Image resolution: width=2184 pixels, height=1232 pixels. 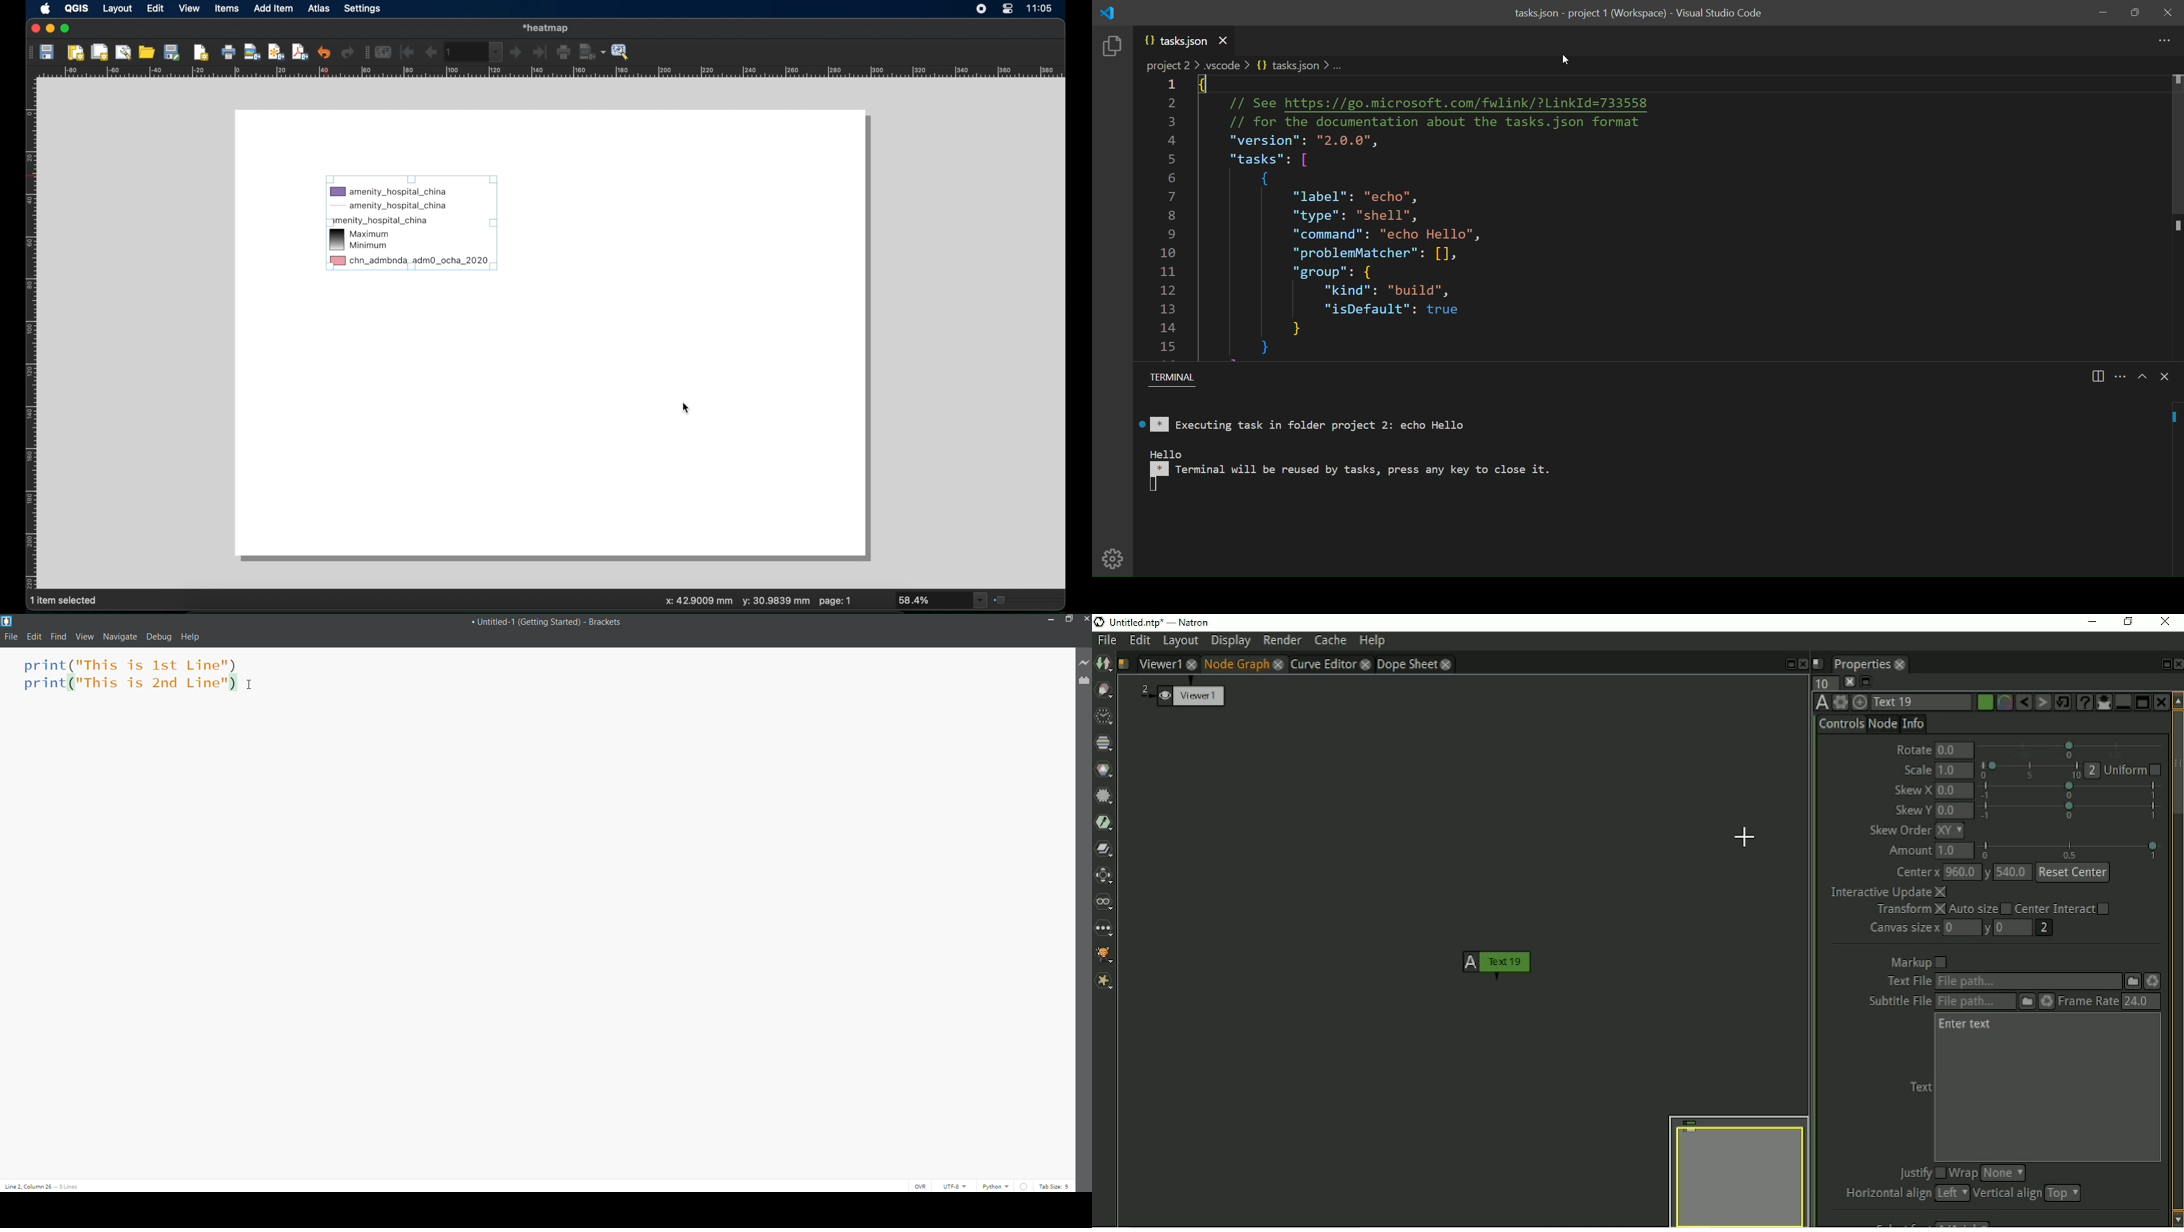 I want to click on Line and Column, so click(x=47, y=1187).